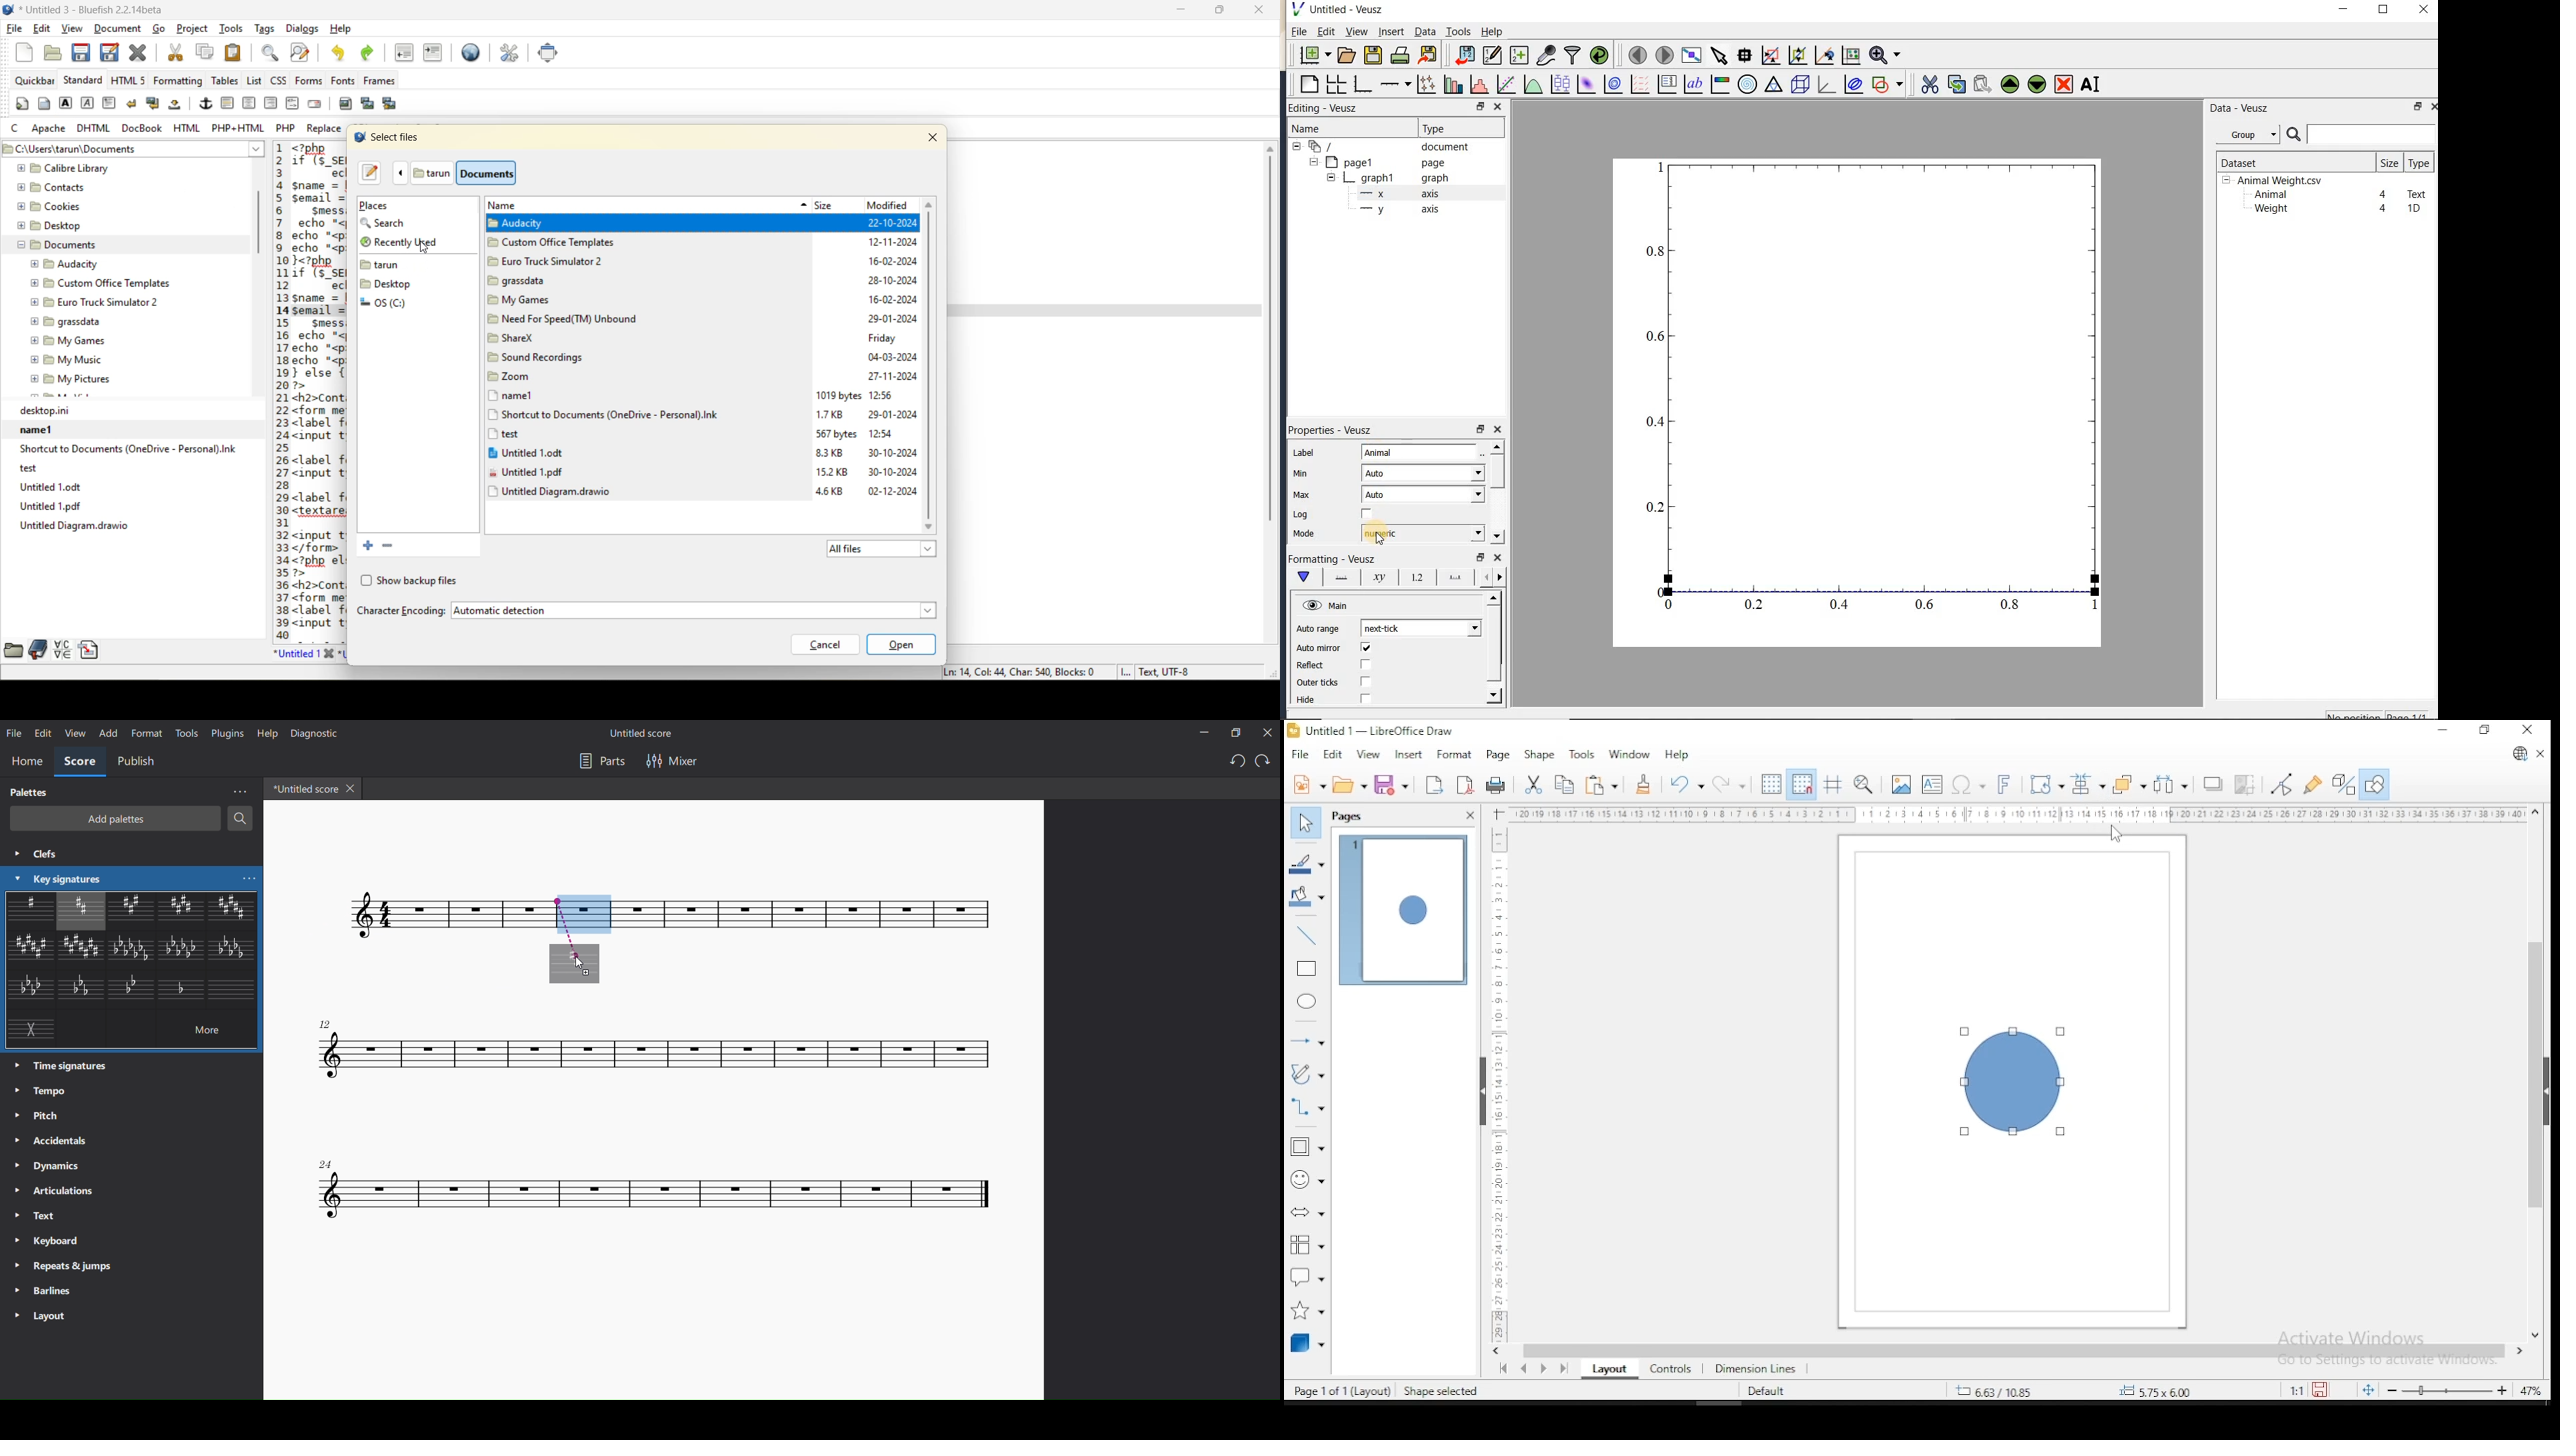 Image resolution: width=2576 pixels, height=1456 pixels. I want to click on quickbar, so click(34, 81).